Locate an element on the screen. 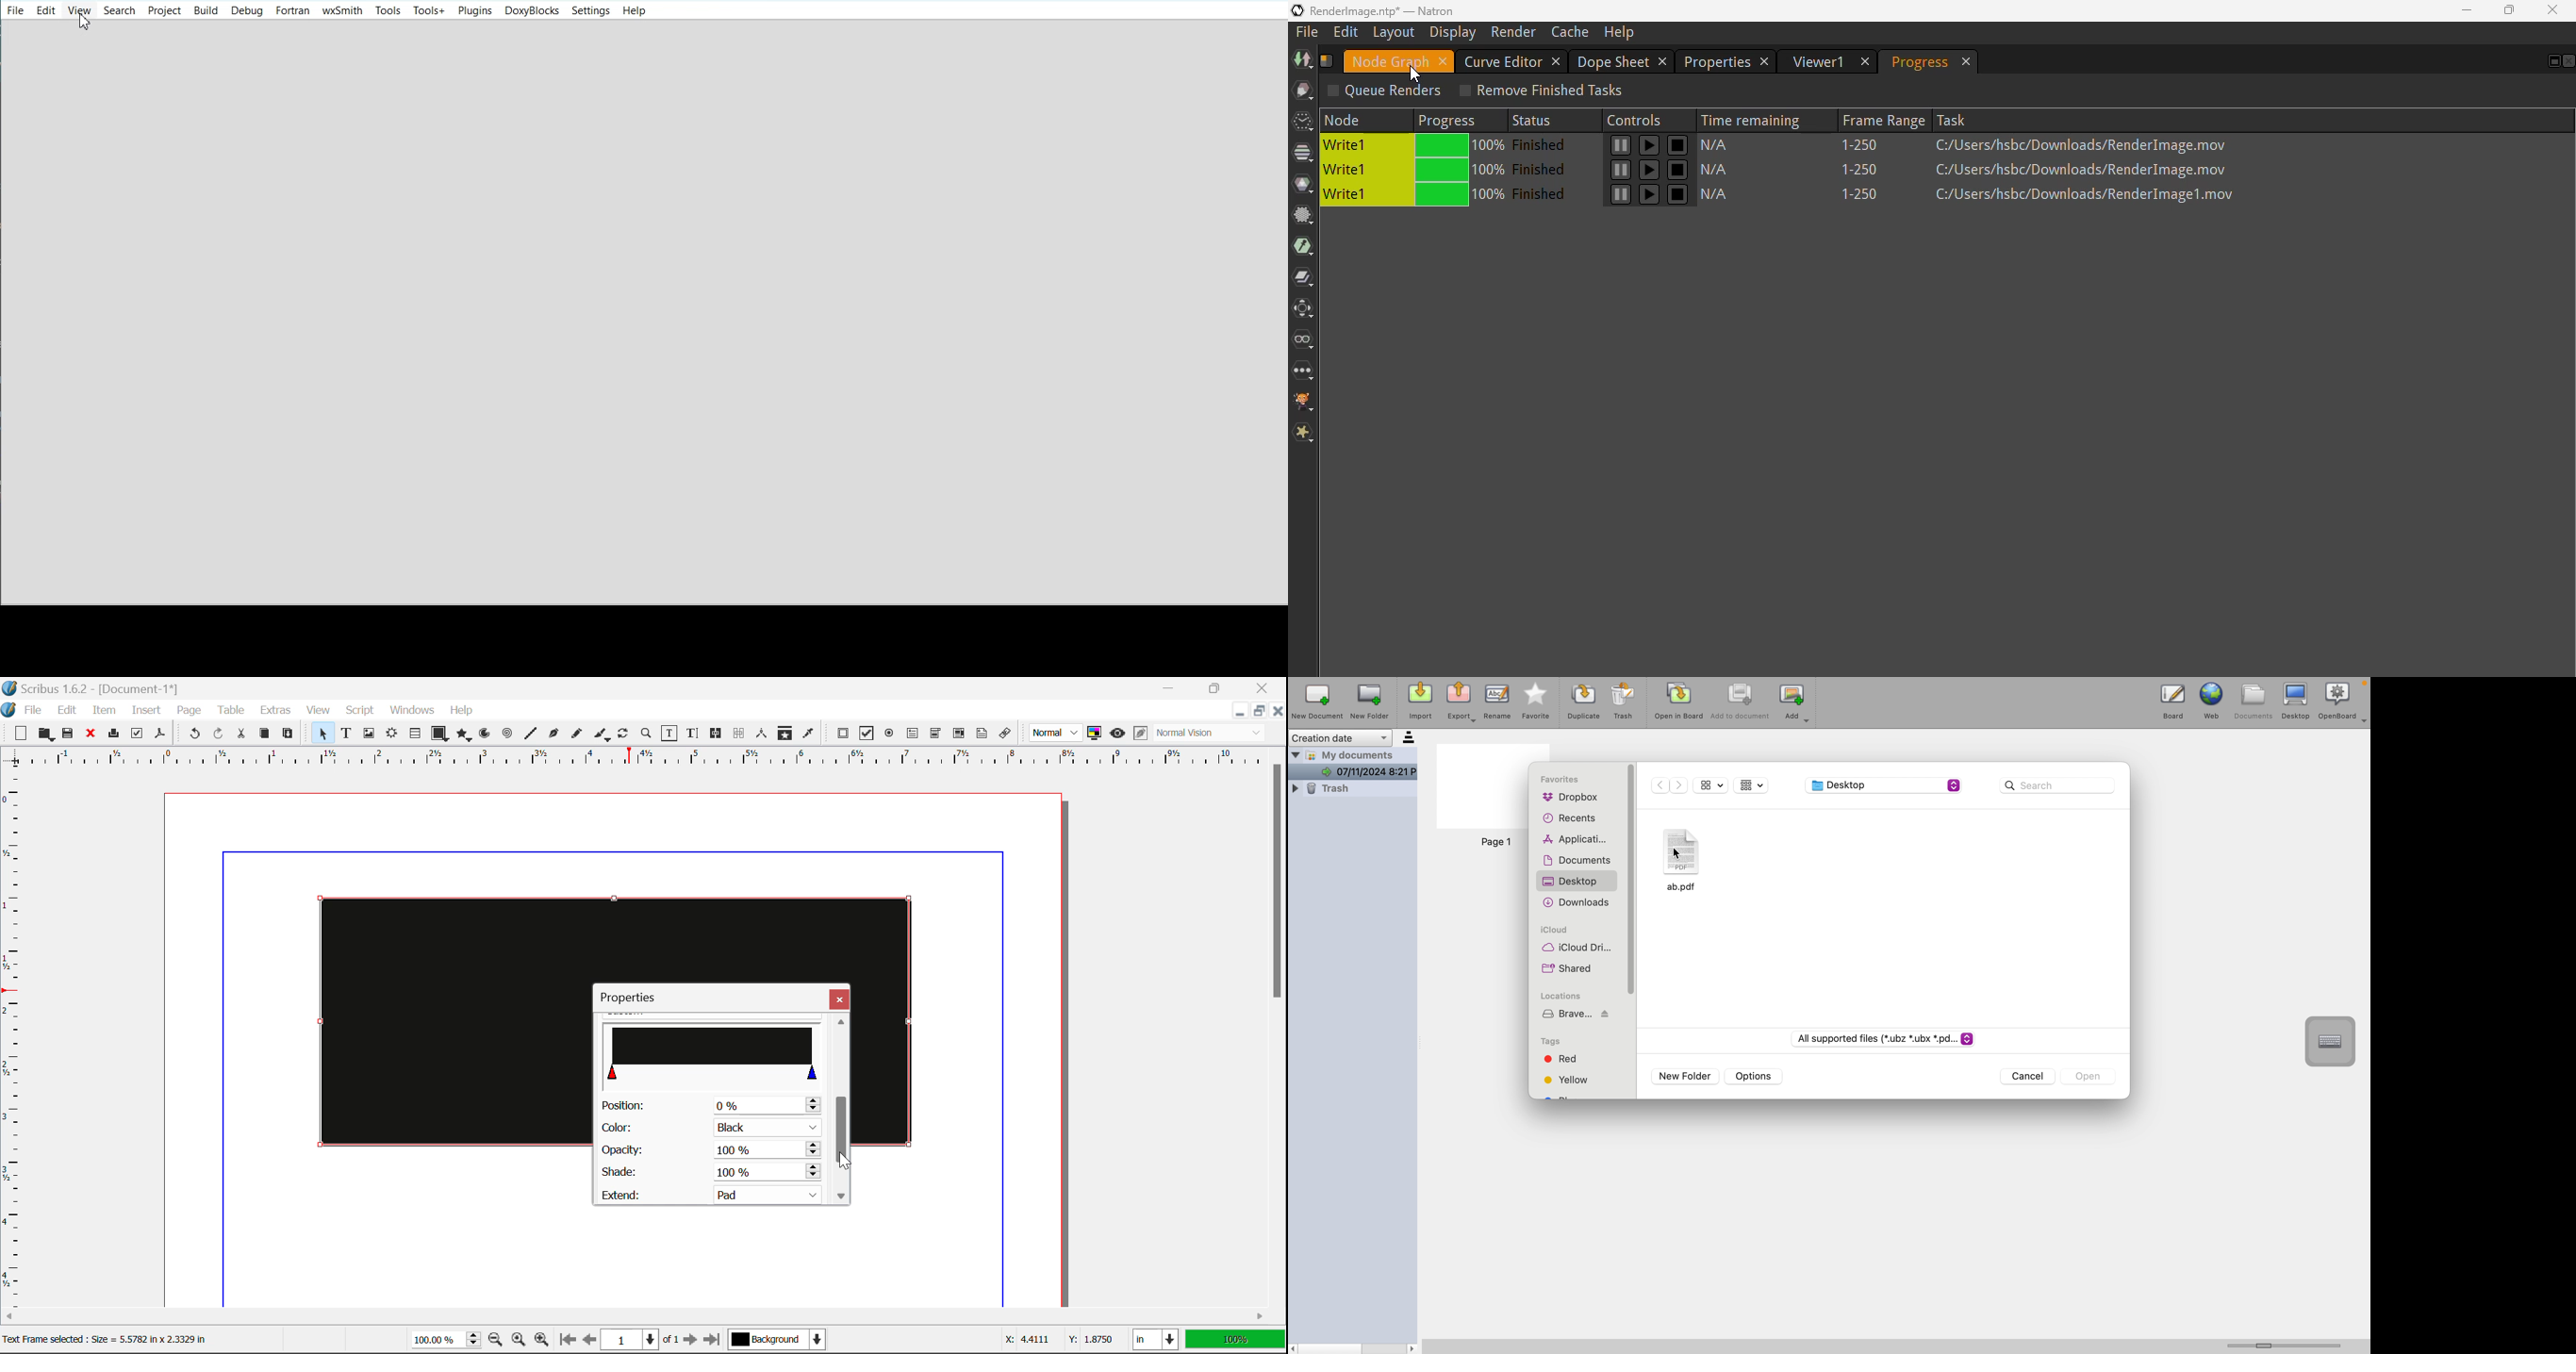  add is located at coordinates (1796, 704).